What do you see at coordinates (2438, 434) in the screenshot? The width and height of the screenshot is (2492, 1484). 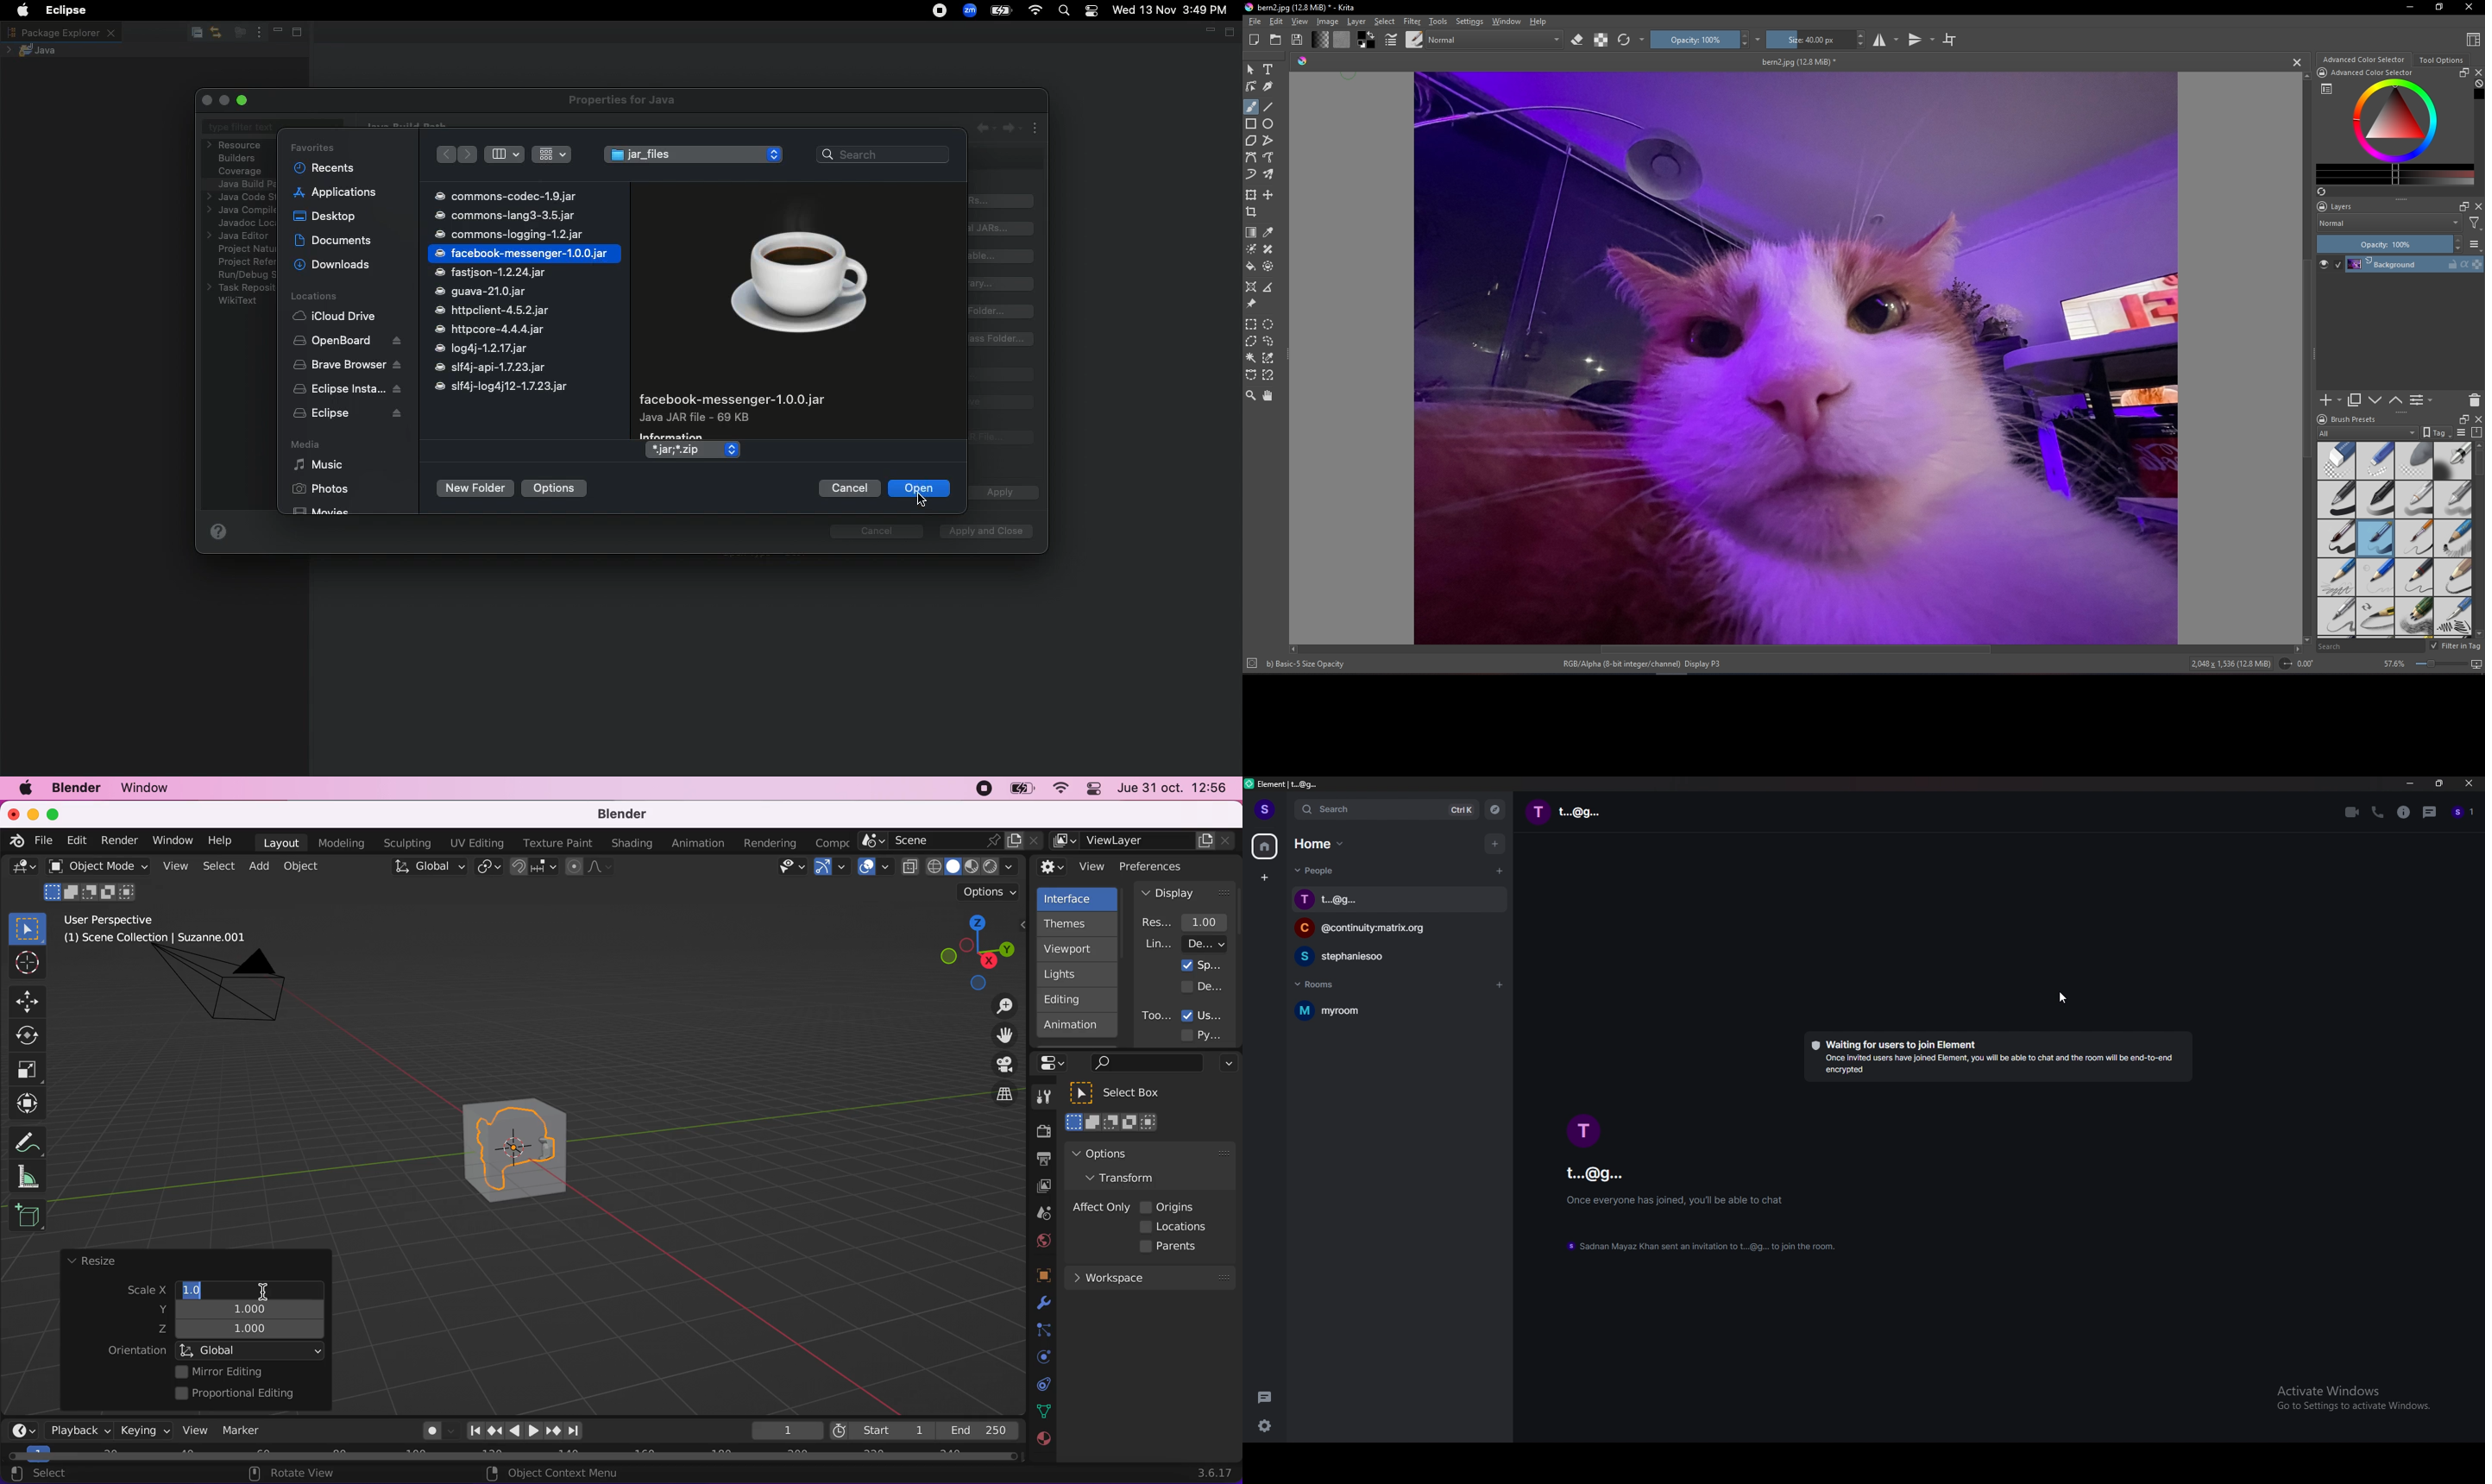 I see `Tag` at bounding box center [2438, 434].